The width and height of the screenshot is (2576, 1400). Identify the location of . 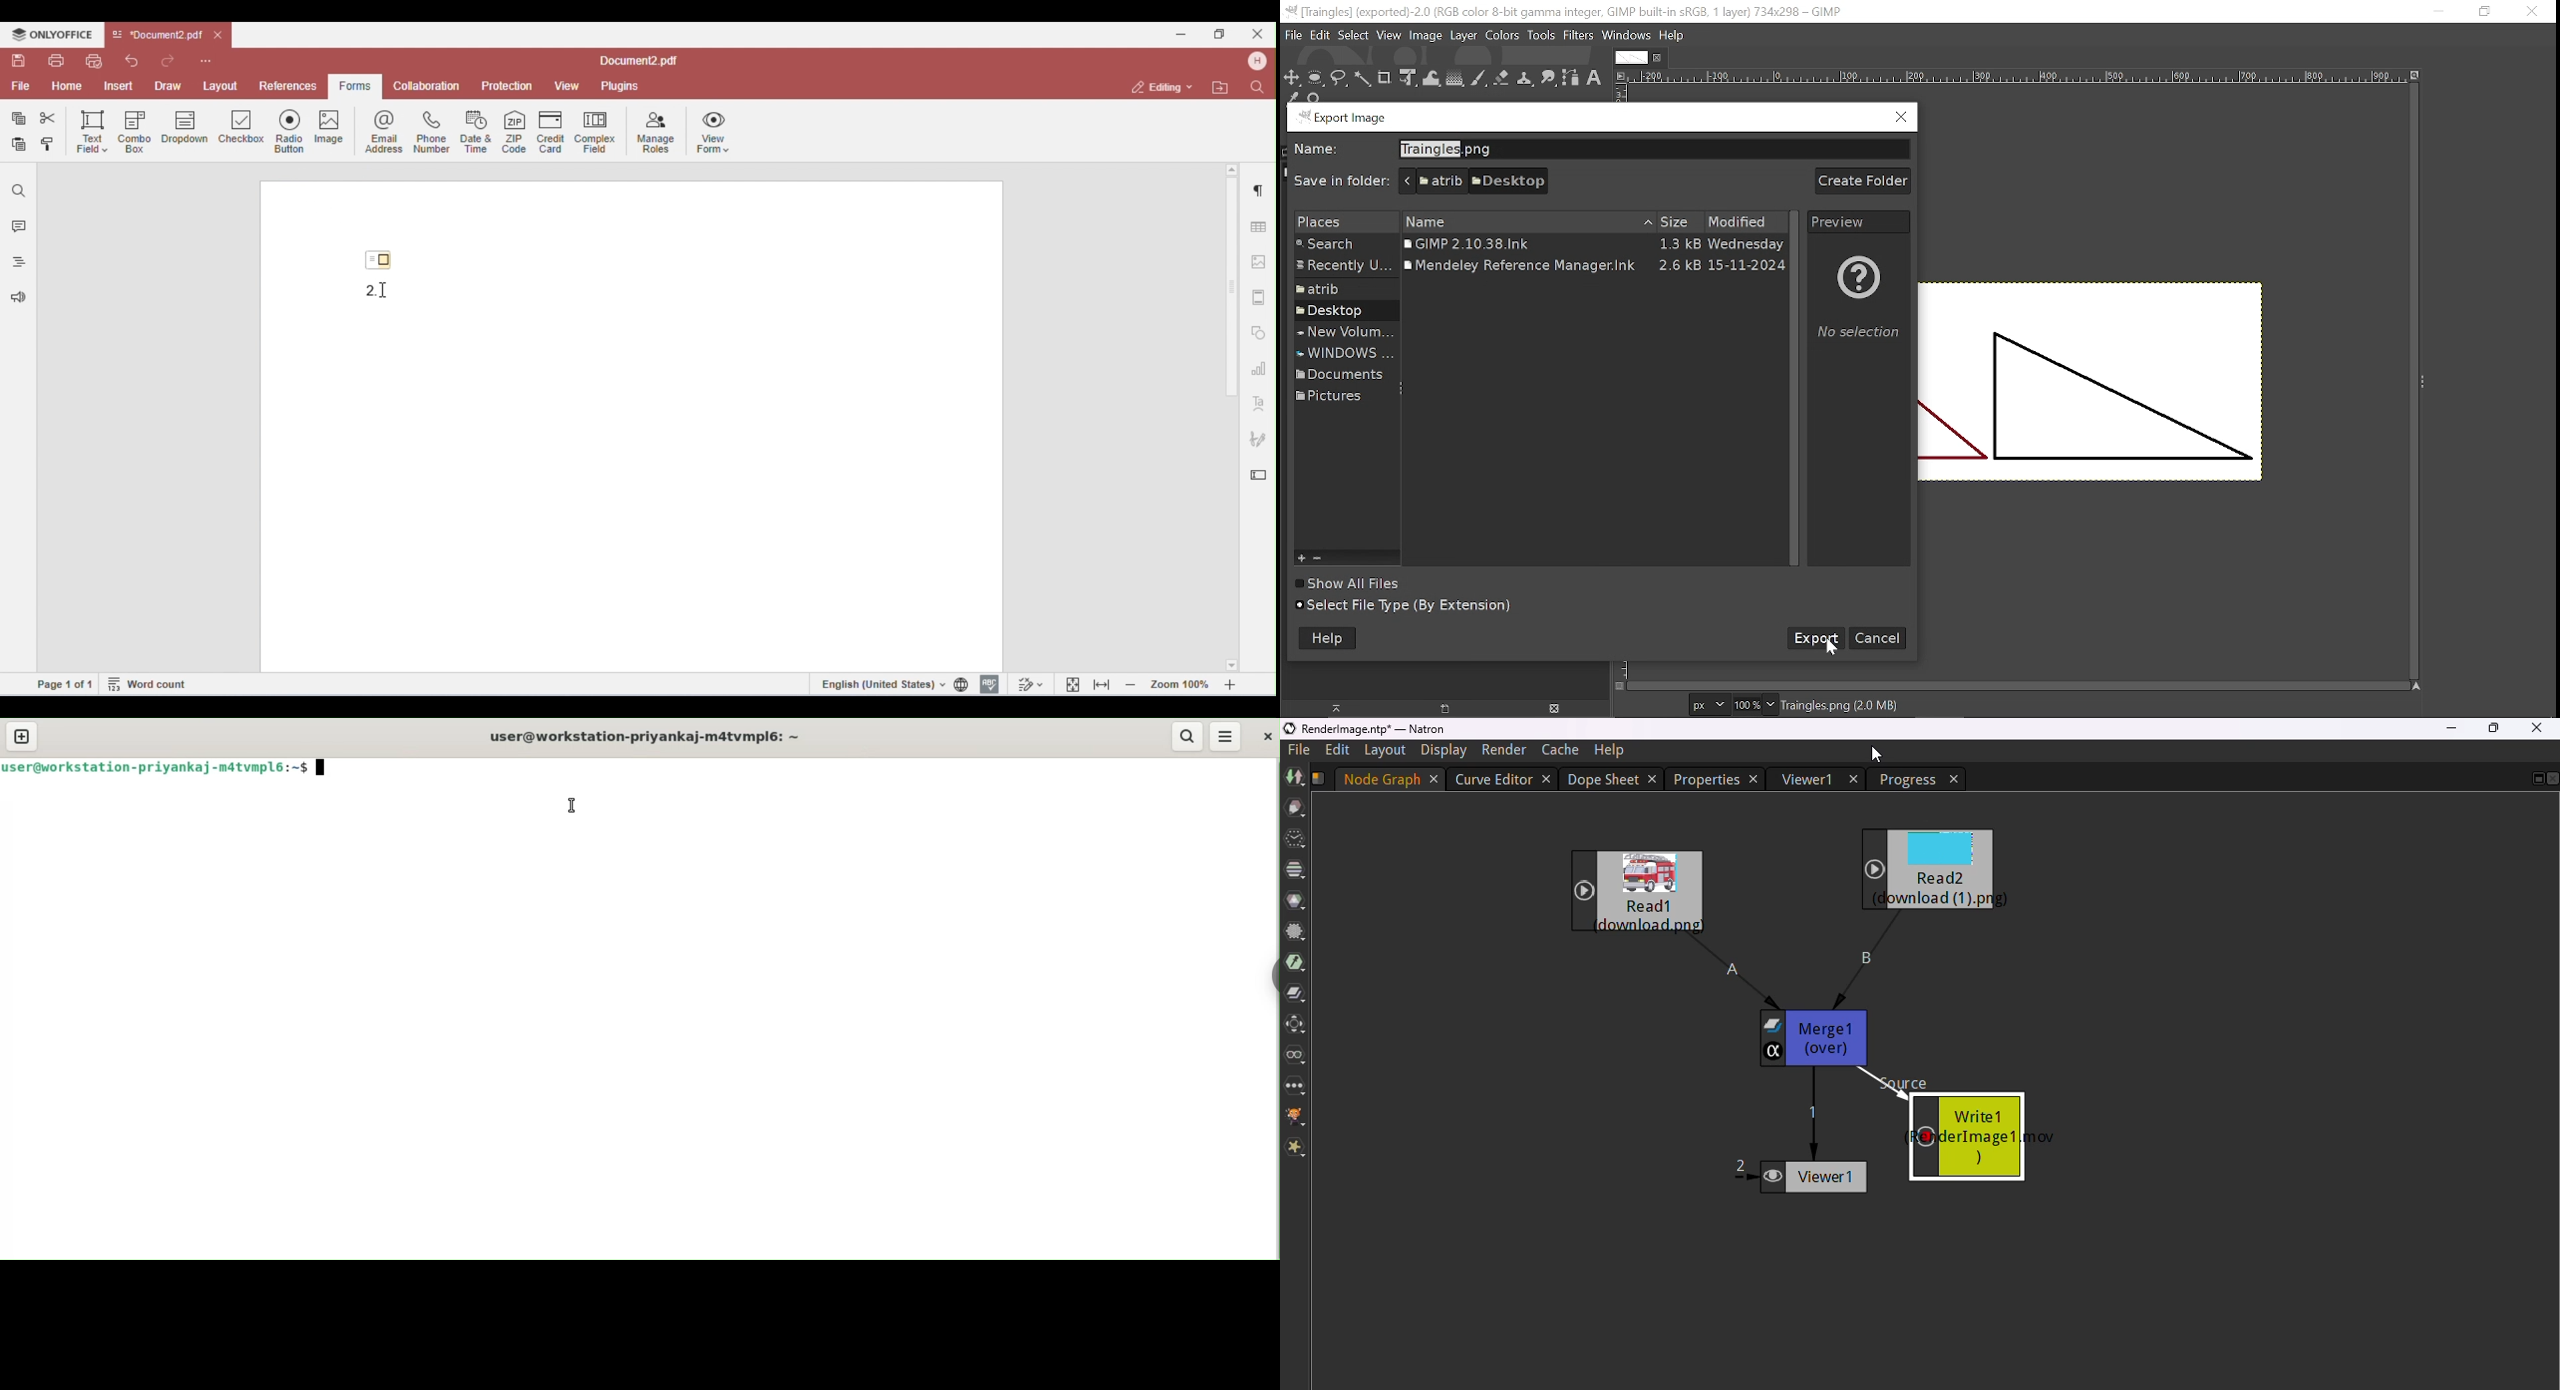
(1594, 264).